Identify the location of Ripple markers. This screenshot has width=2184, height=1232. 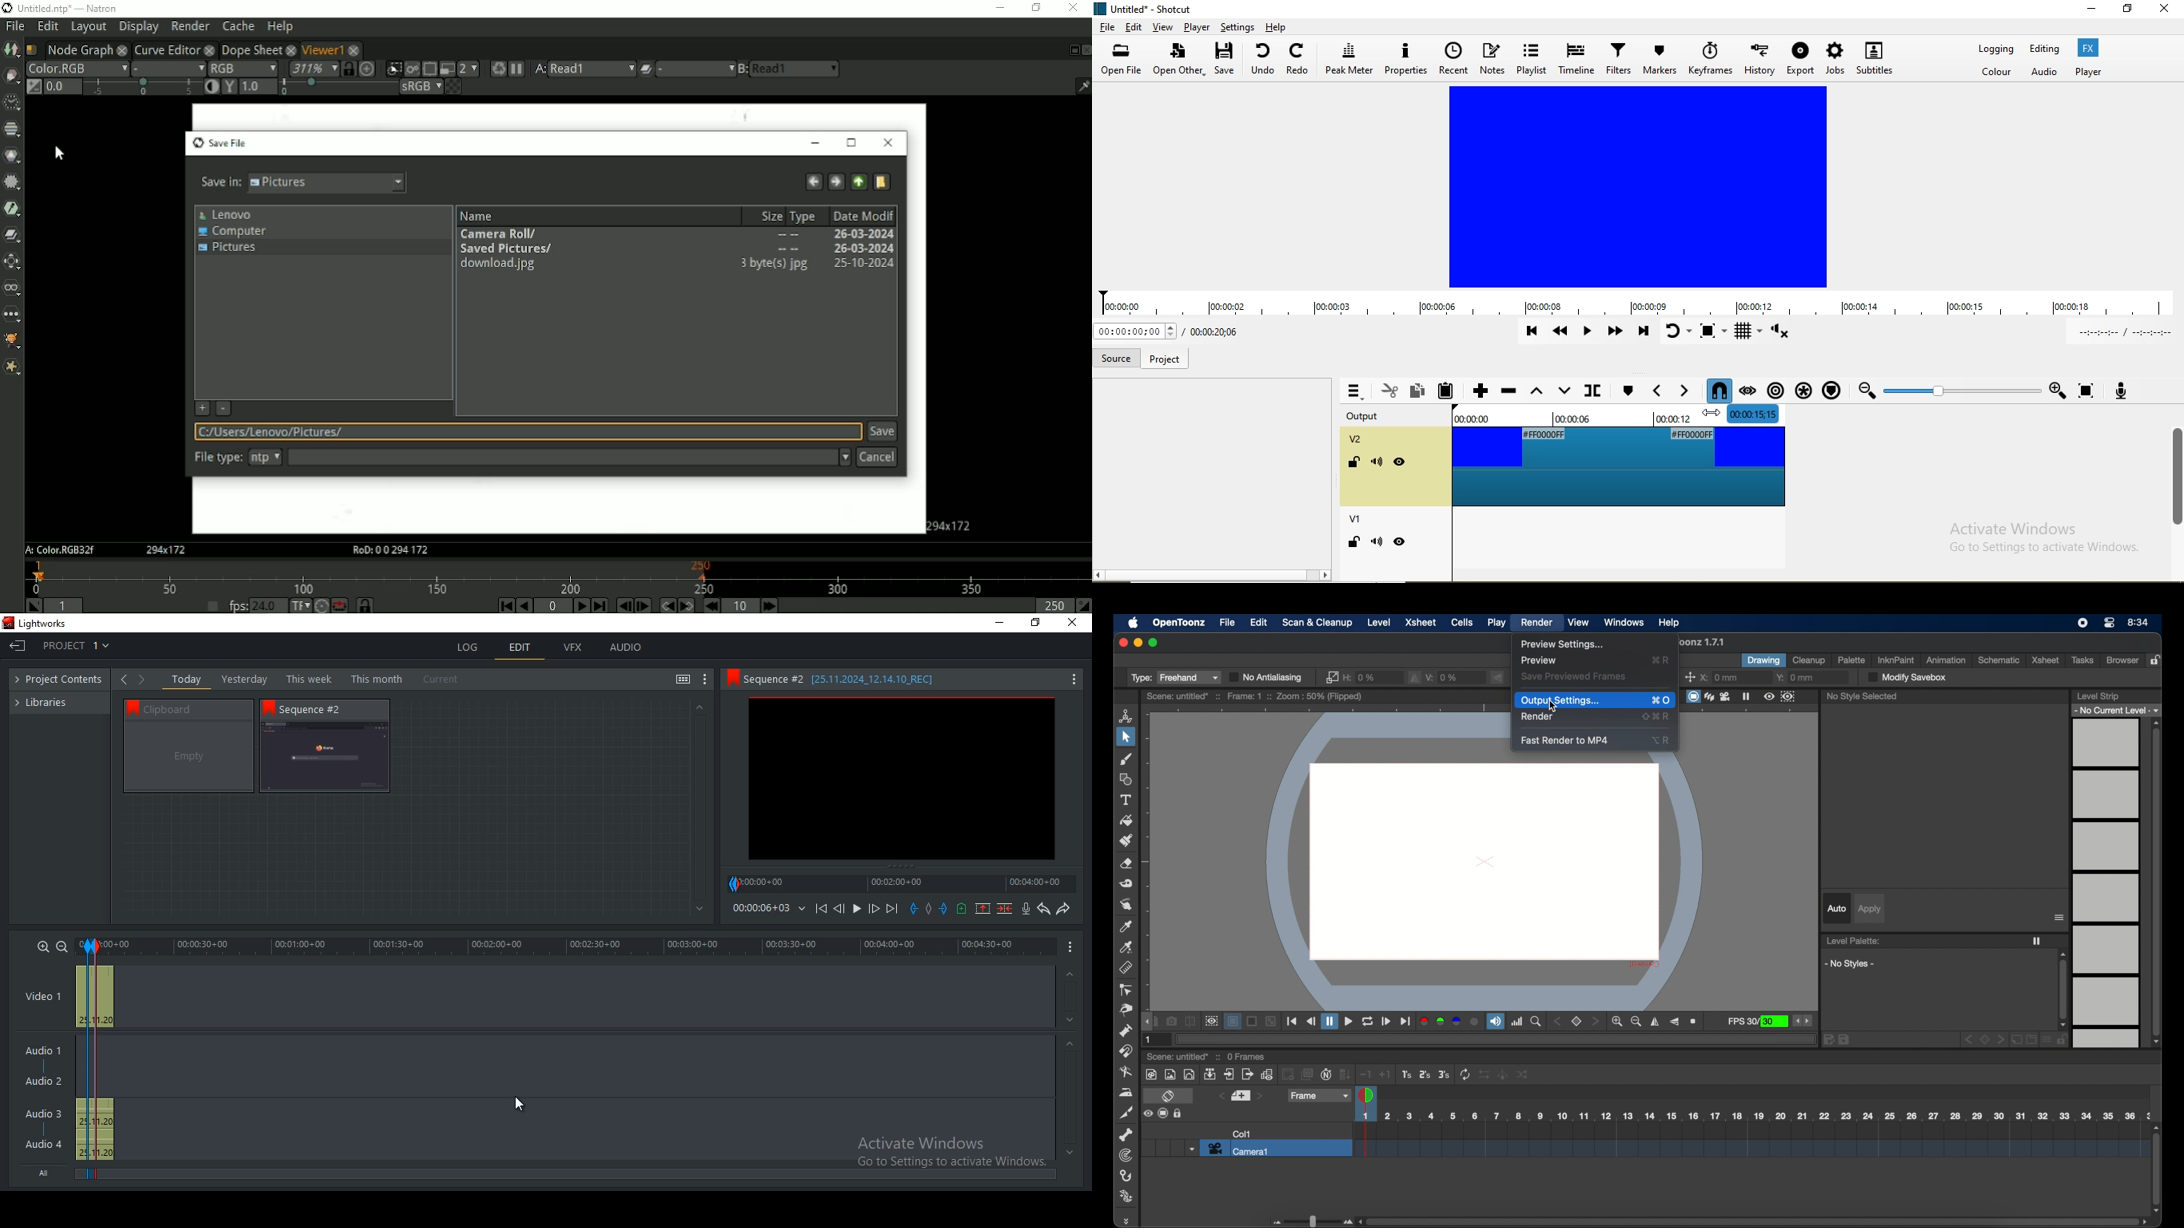
(1830, 389).